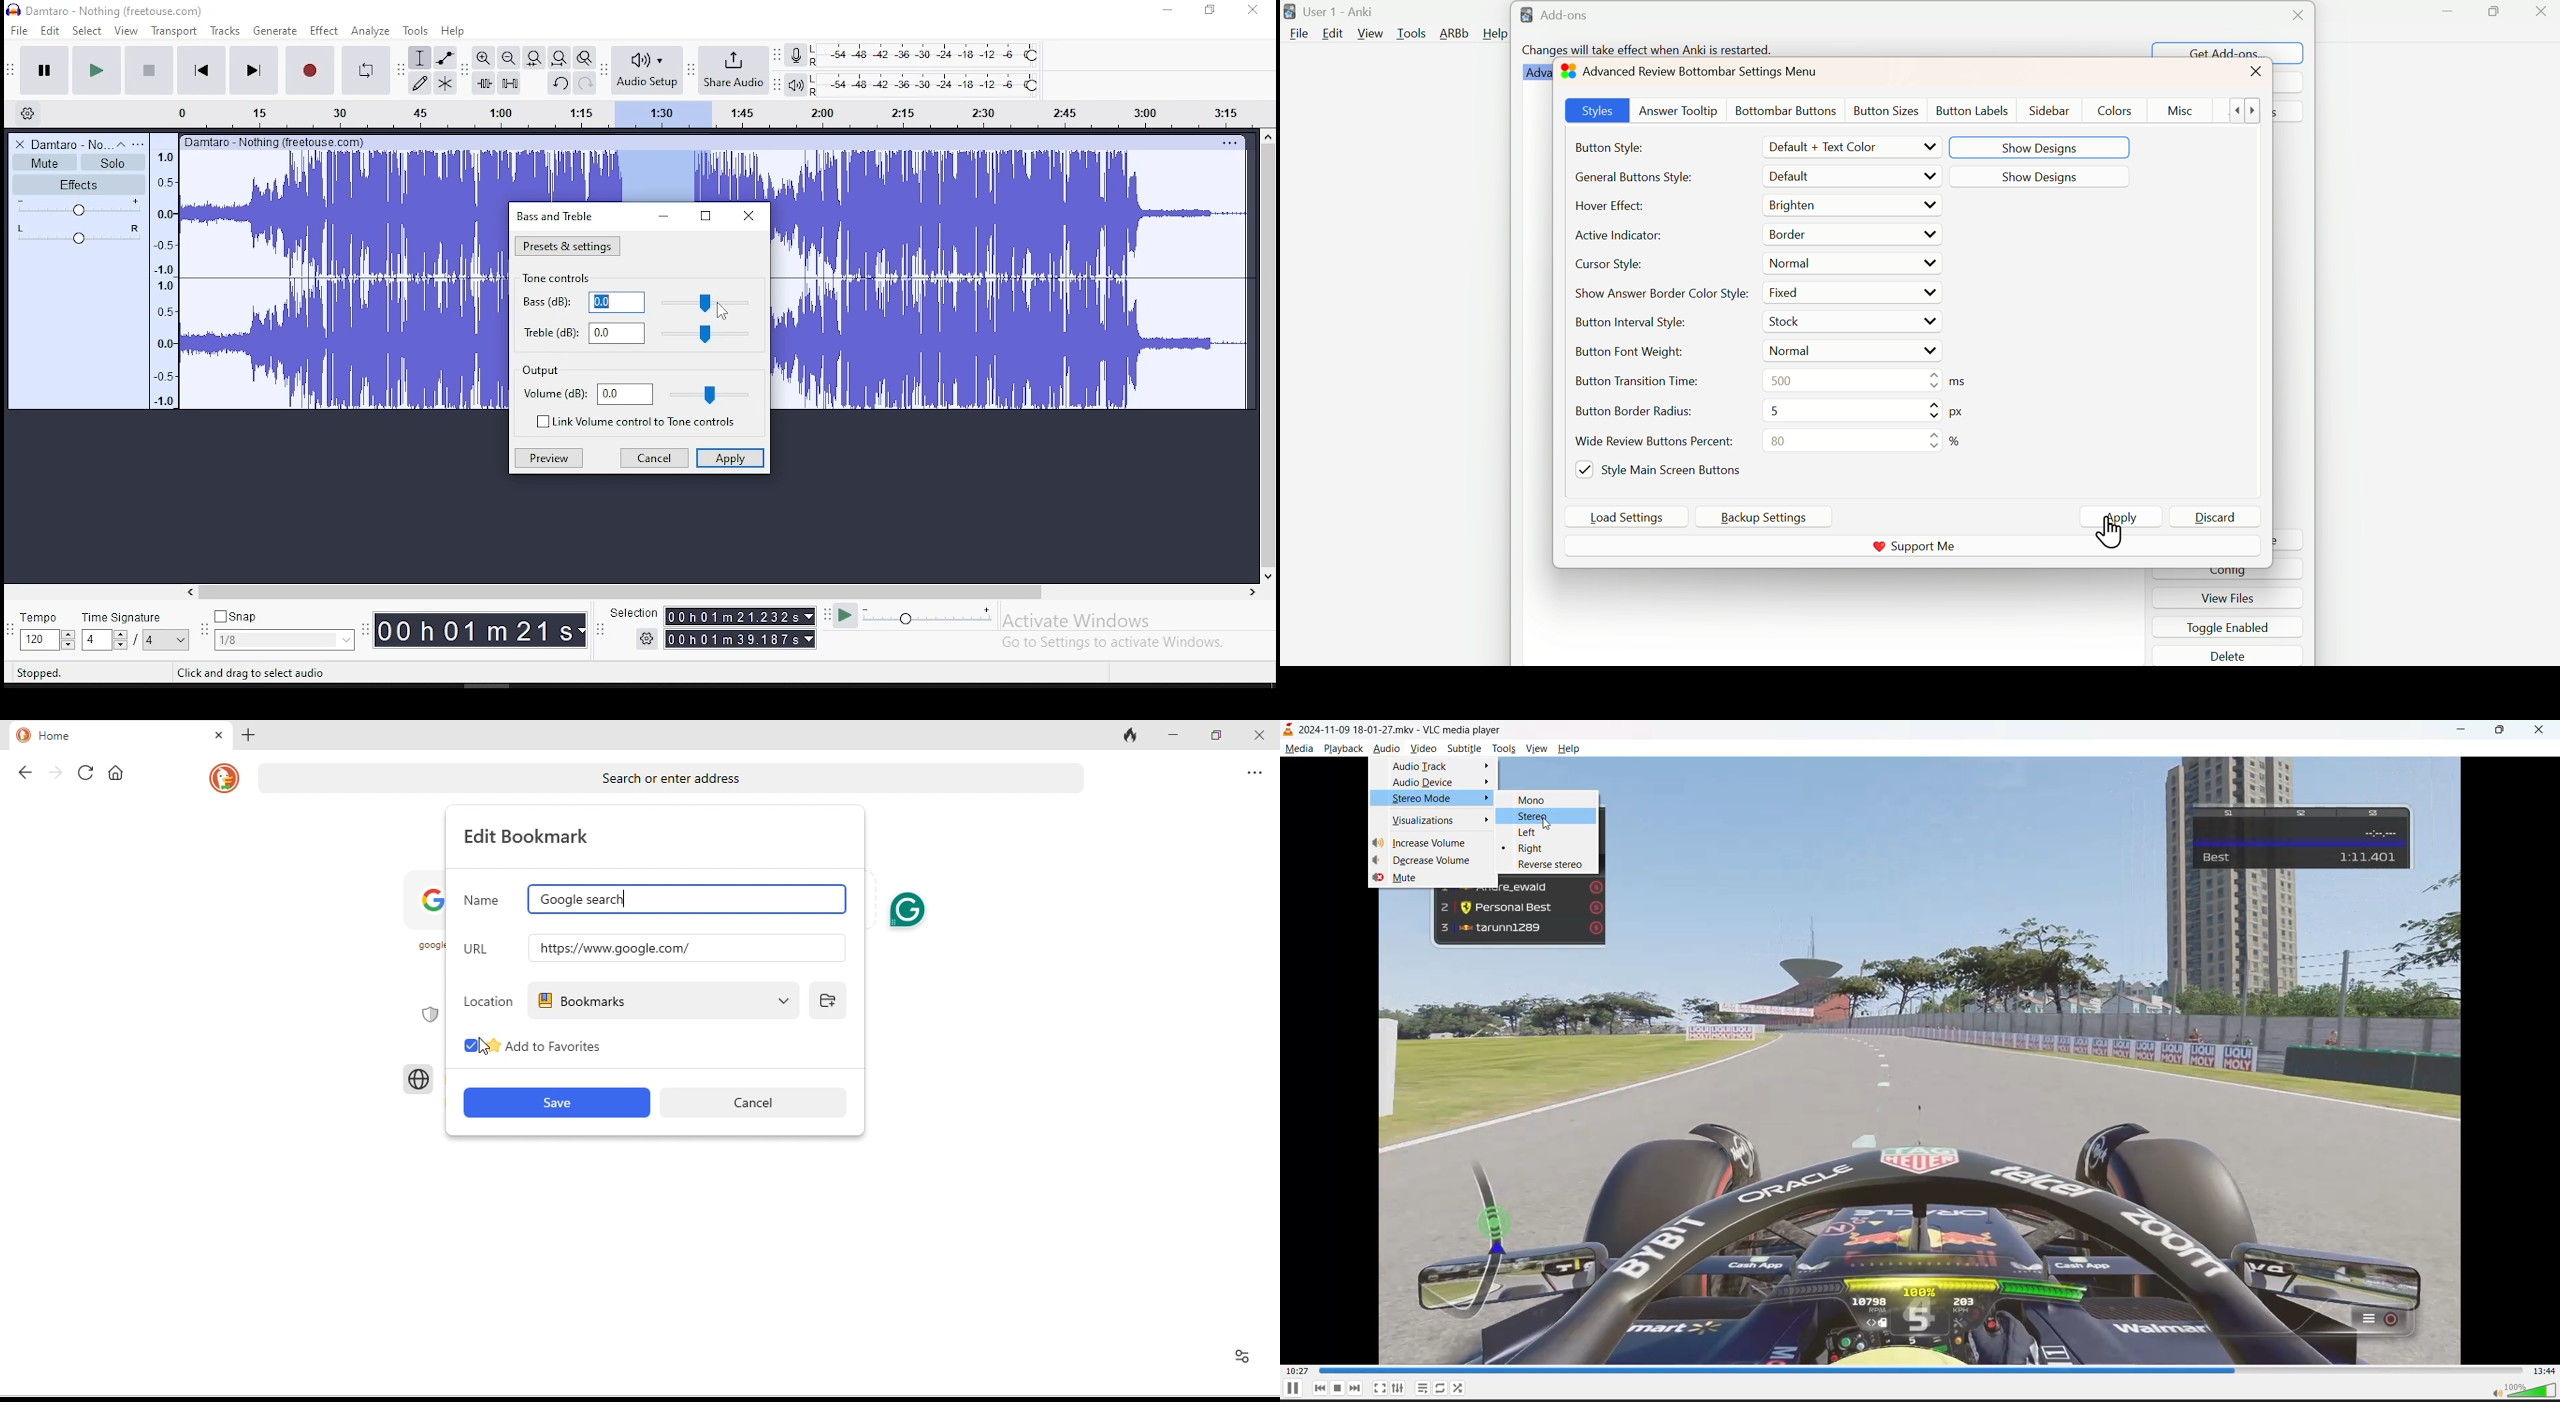  What do you see at coordinates (1785, 293) in the screenshot?
I see `Fixed` at bounding box center [1785, 293].